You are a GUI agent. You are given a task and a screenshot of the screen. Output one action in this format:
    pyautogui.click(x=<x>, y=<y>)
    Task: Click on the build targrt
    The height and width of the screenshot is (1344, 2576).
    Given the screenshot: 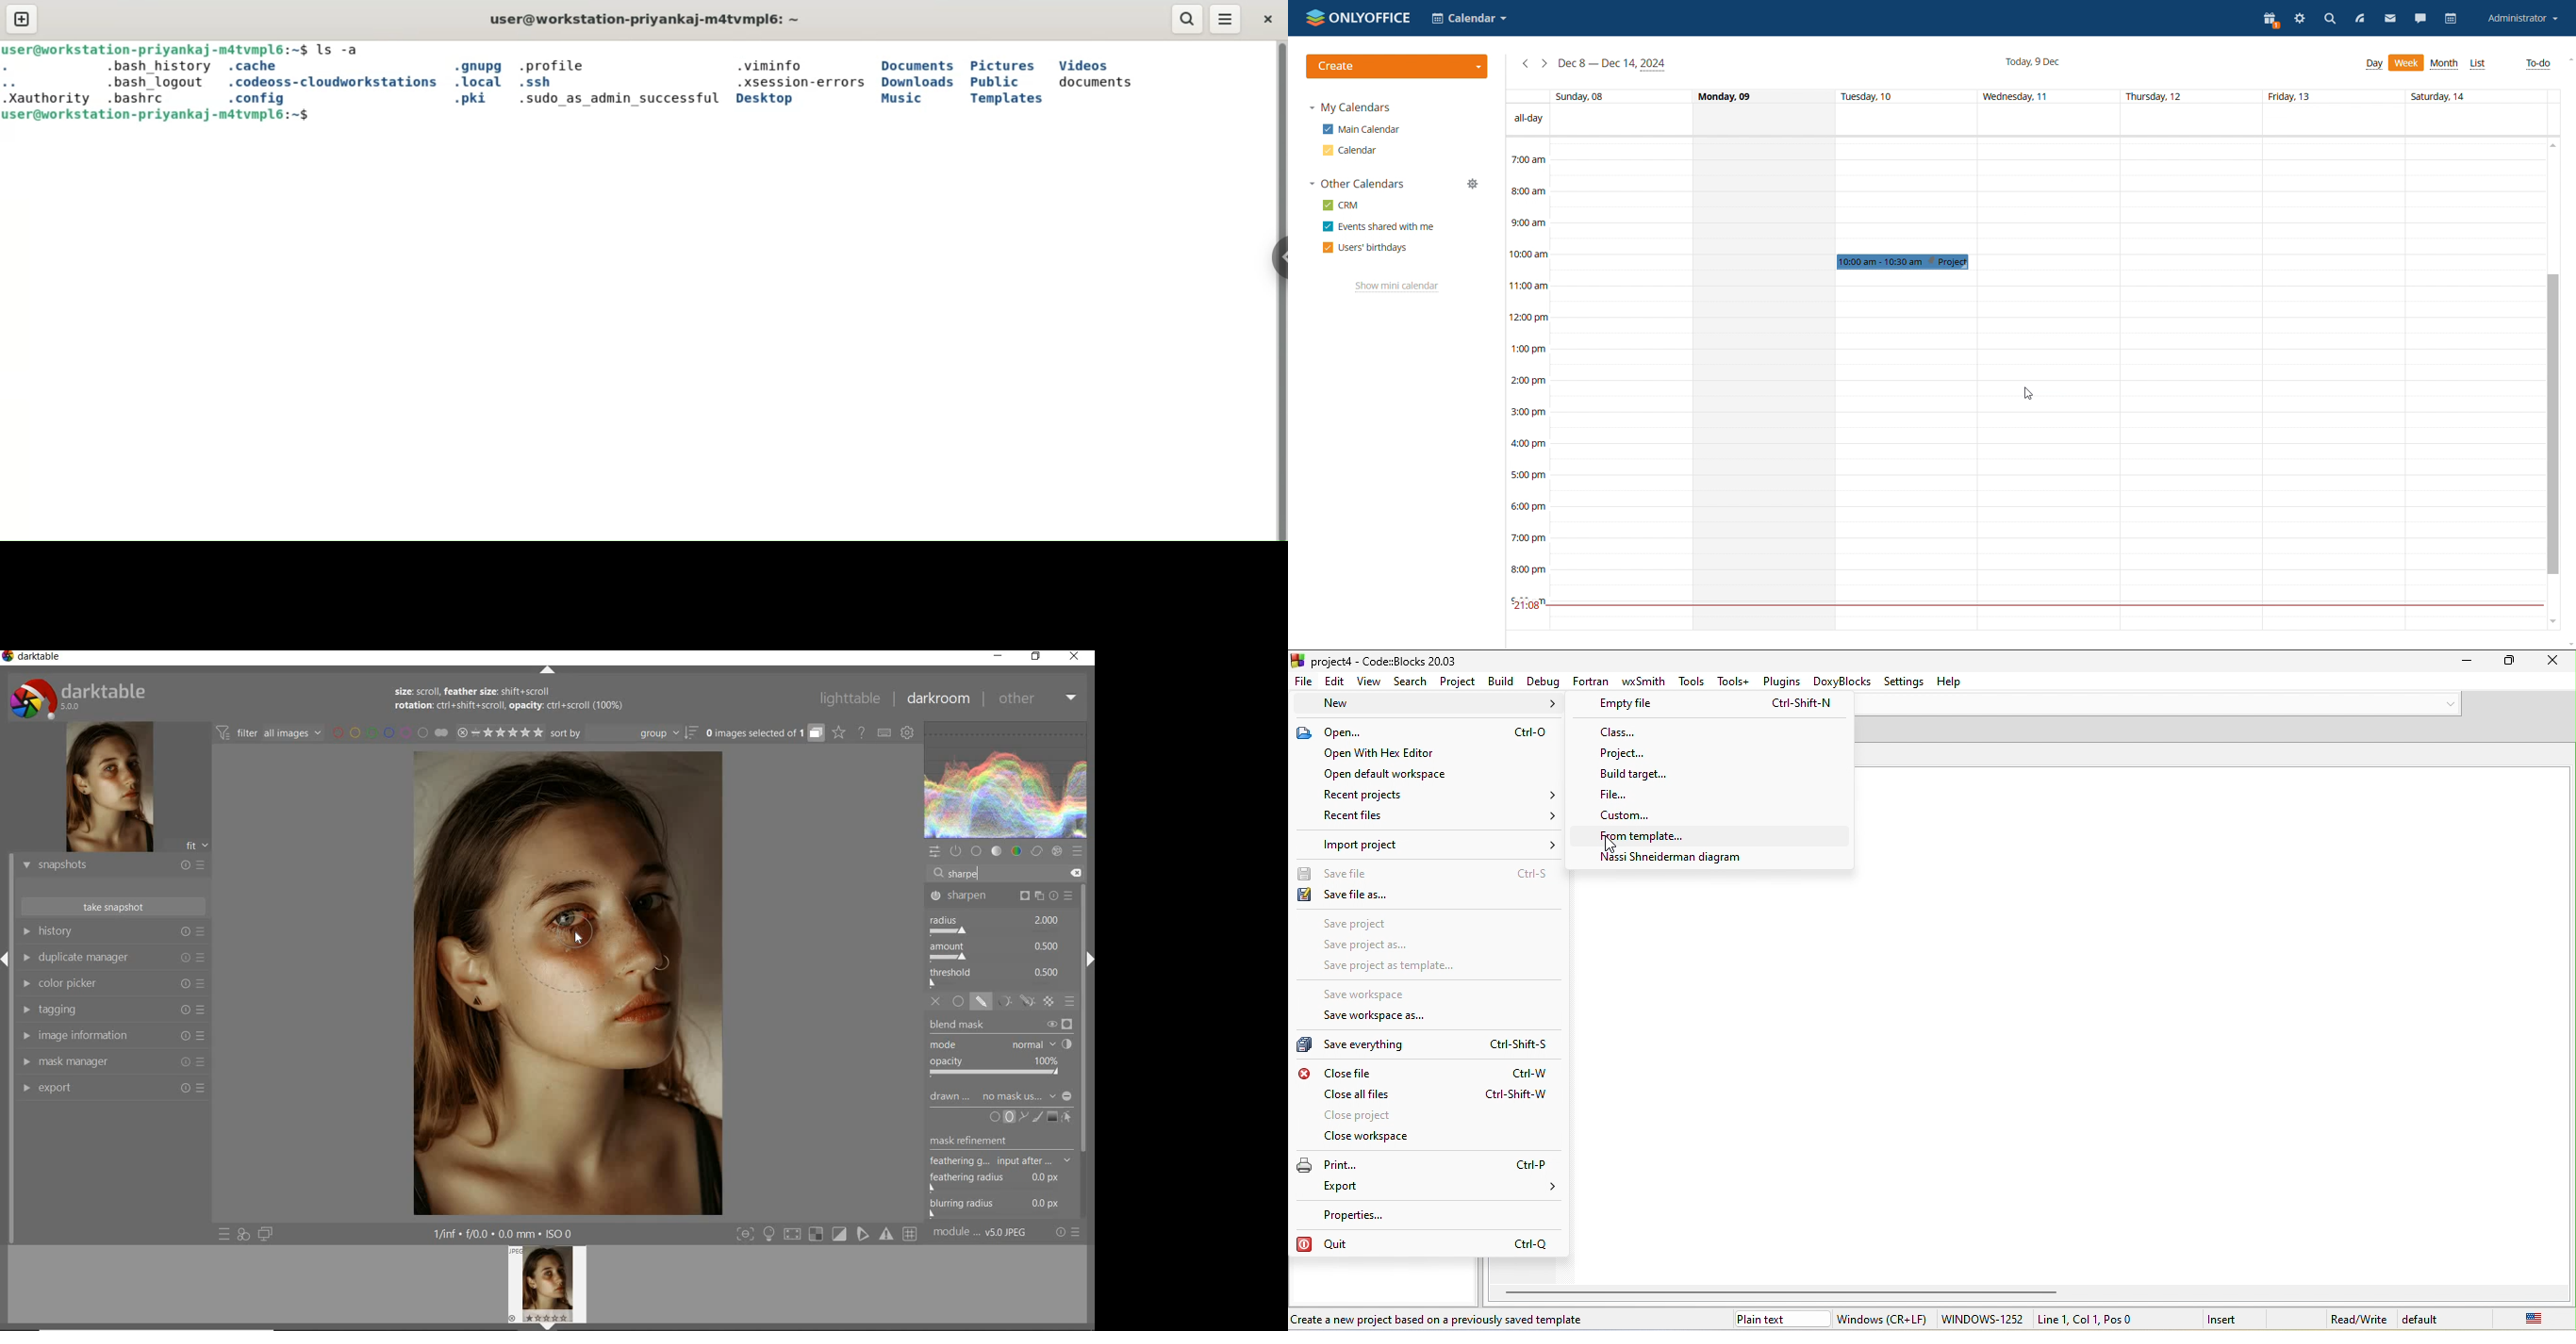 What is the action you would take?
    pyautogui.click(x=1645, y=774)
    